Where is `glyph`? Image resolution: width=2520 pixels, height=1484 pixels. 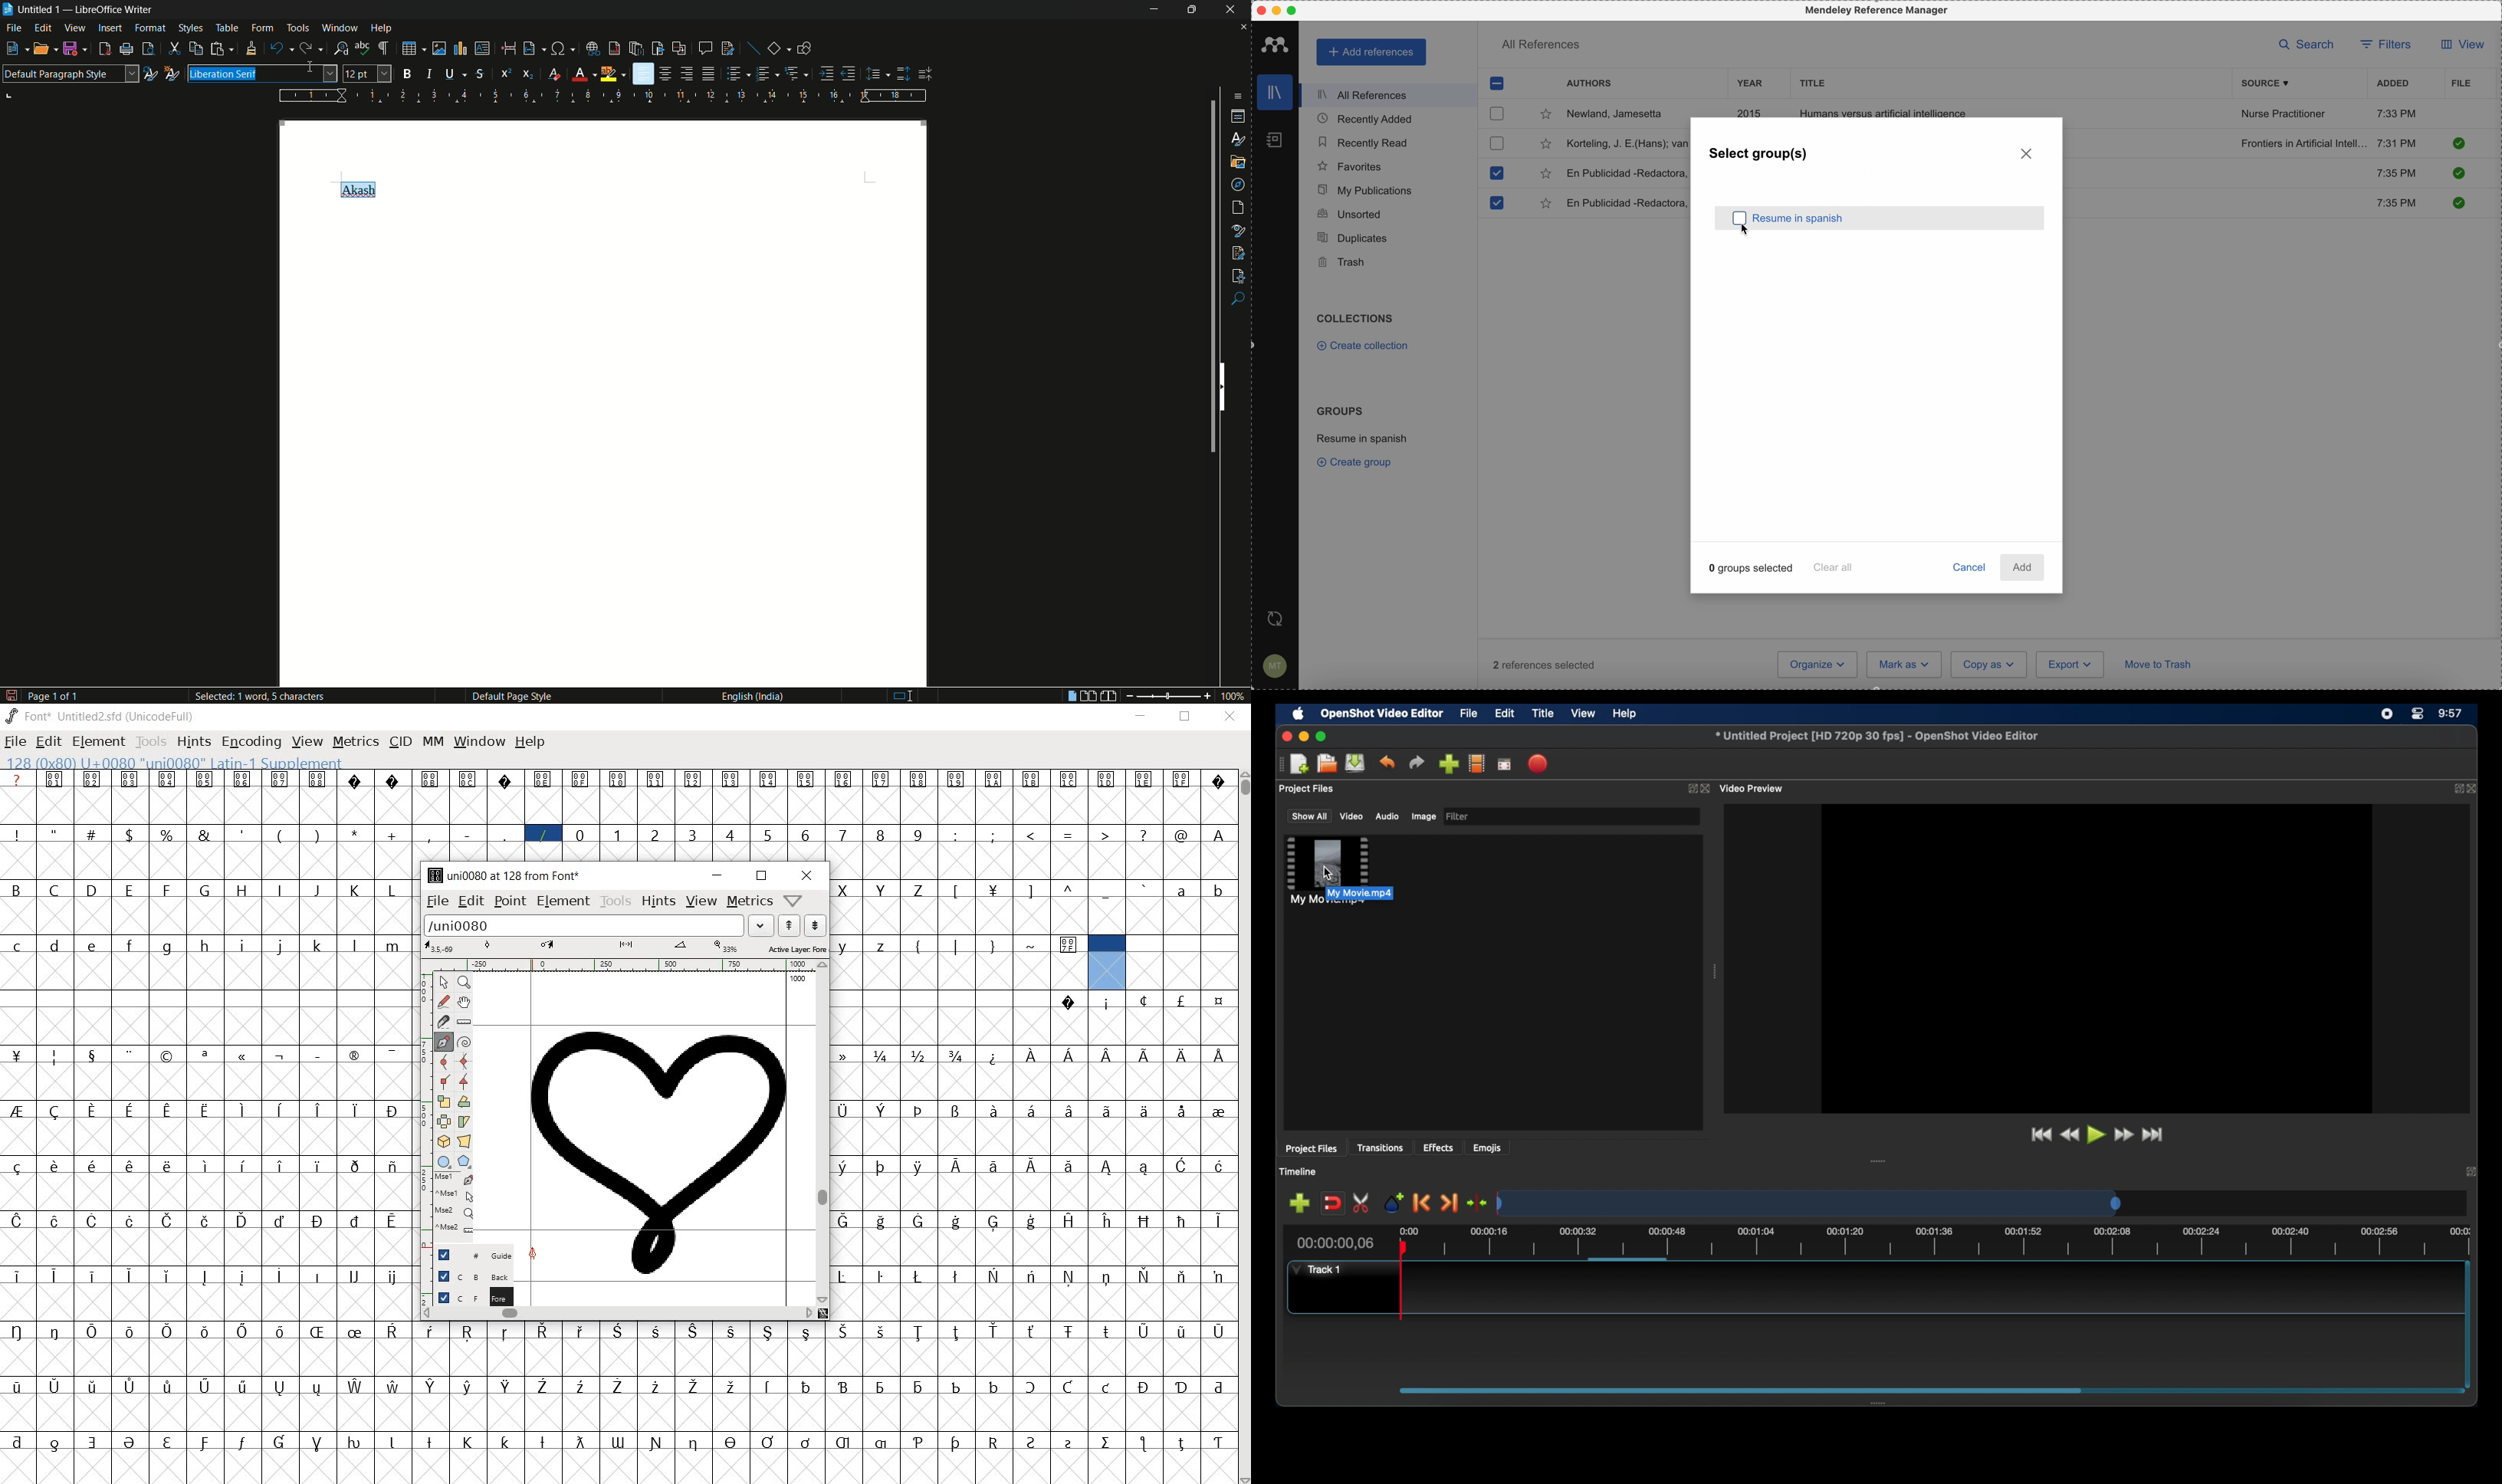 glyph is located at coordinates (918, 1276).